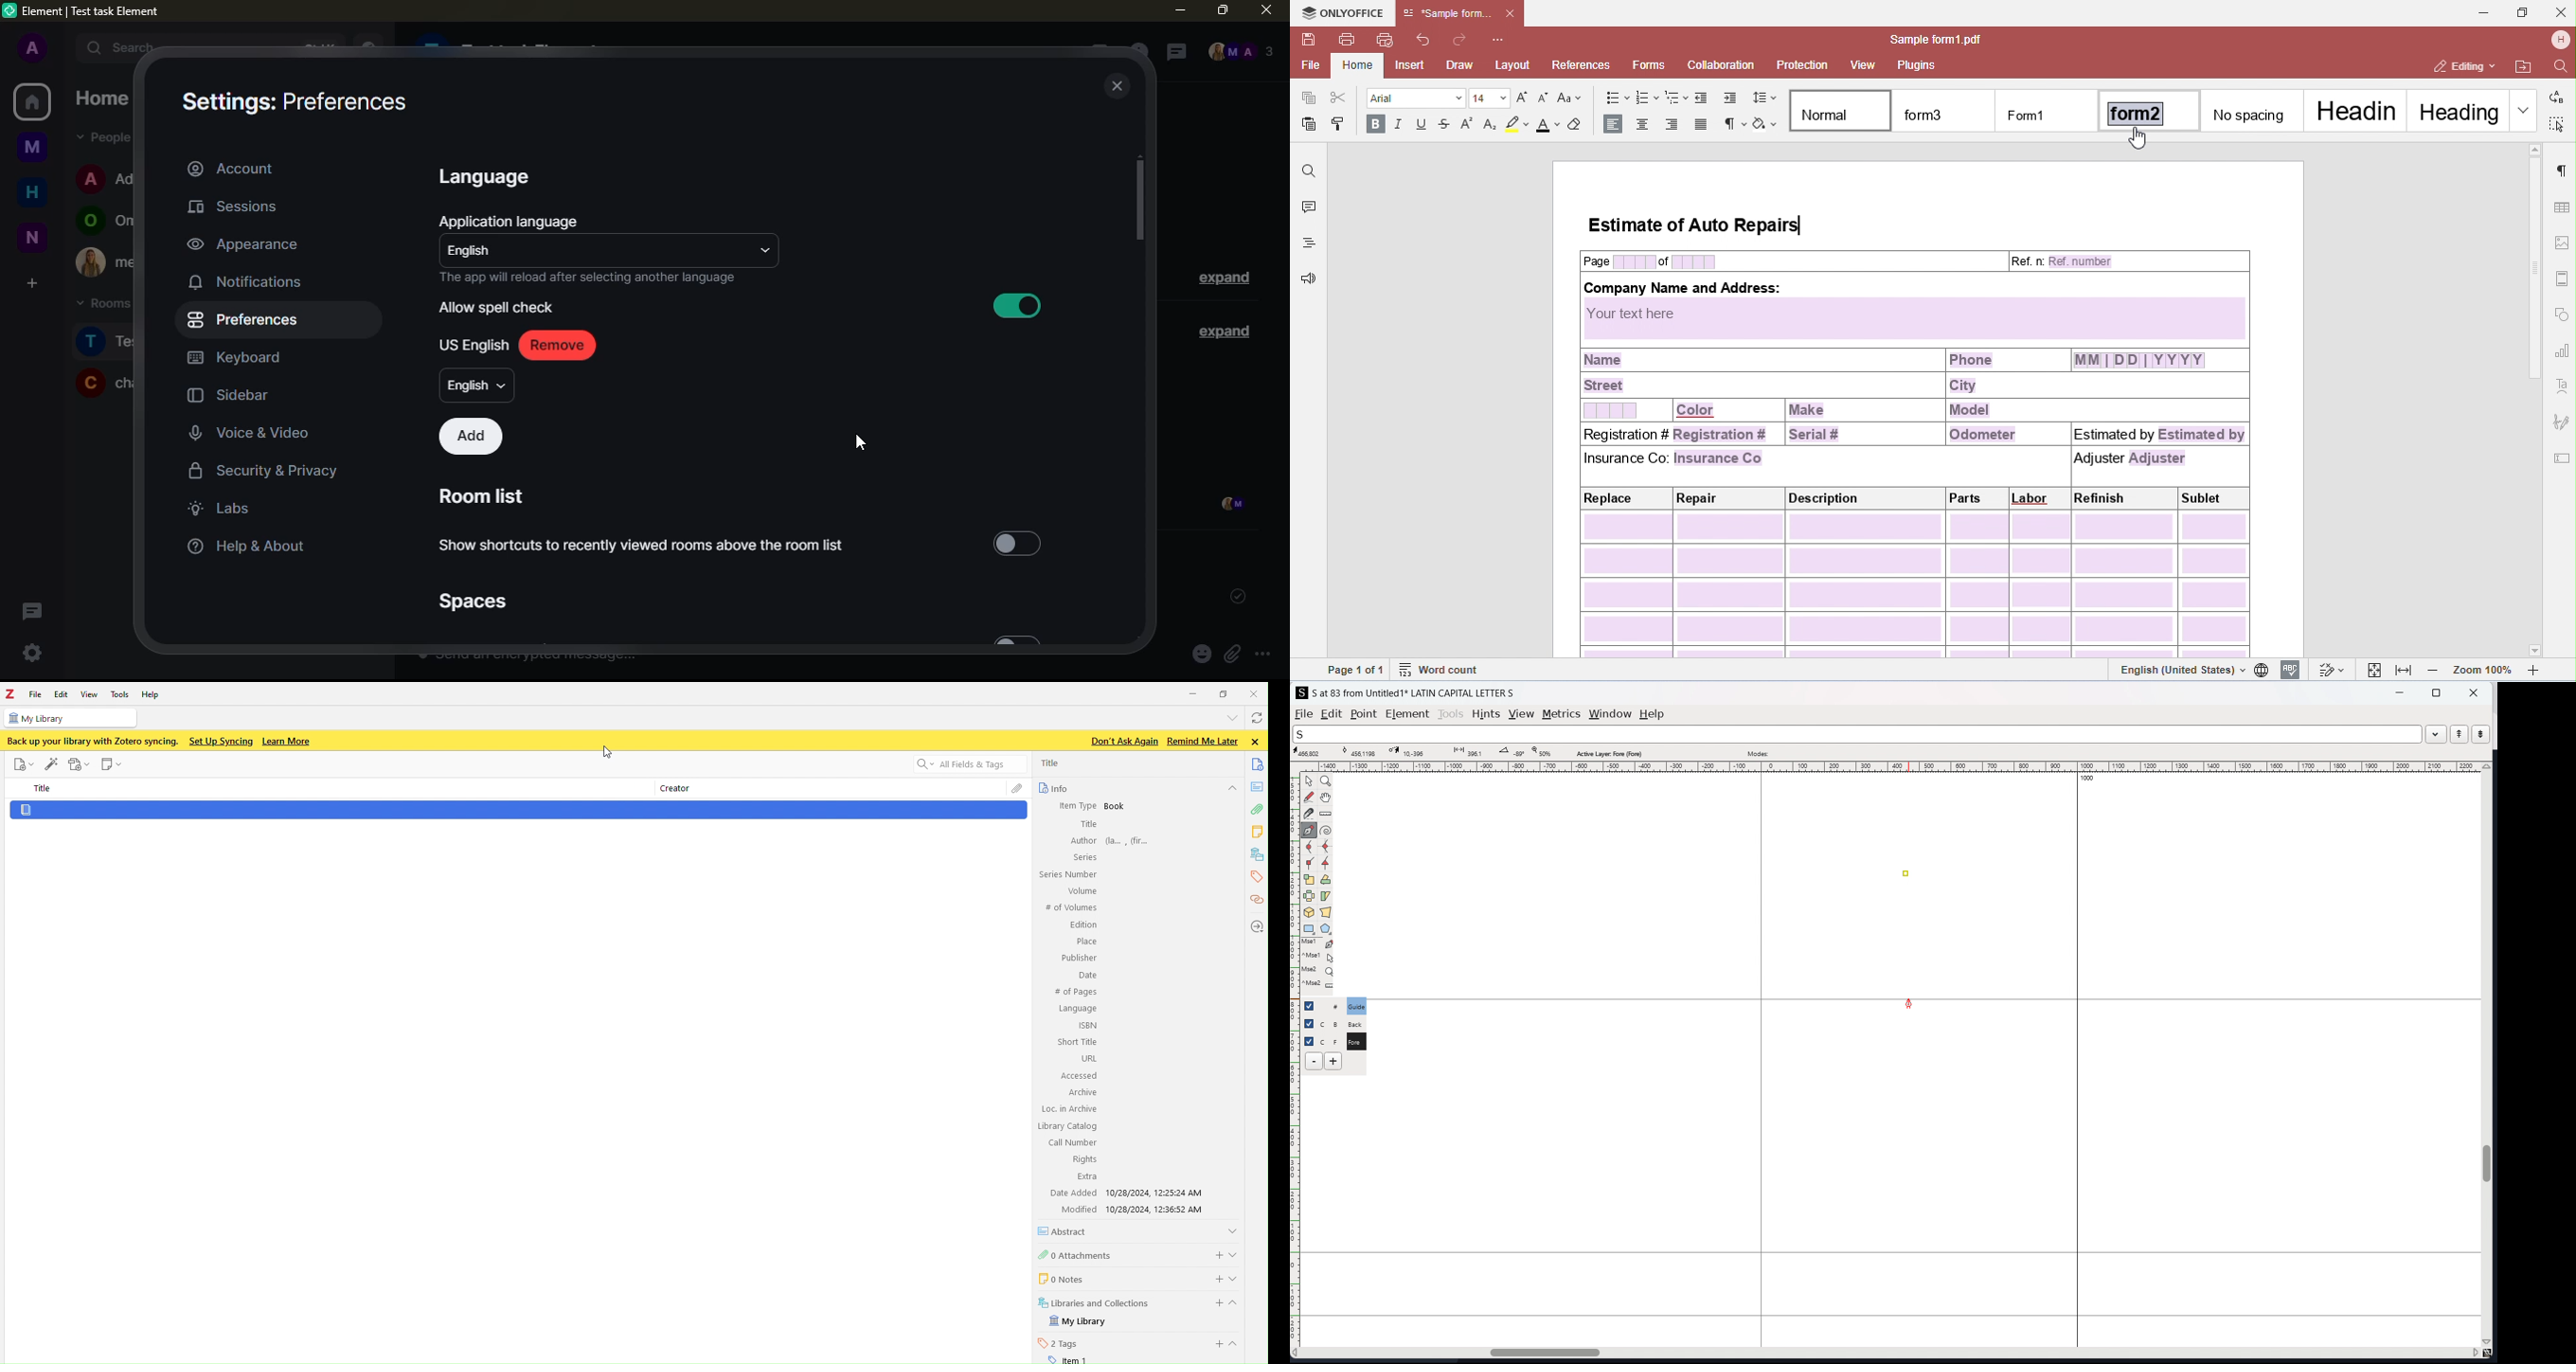  I want to click on enabled, so click(1019, 306).